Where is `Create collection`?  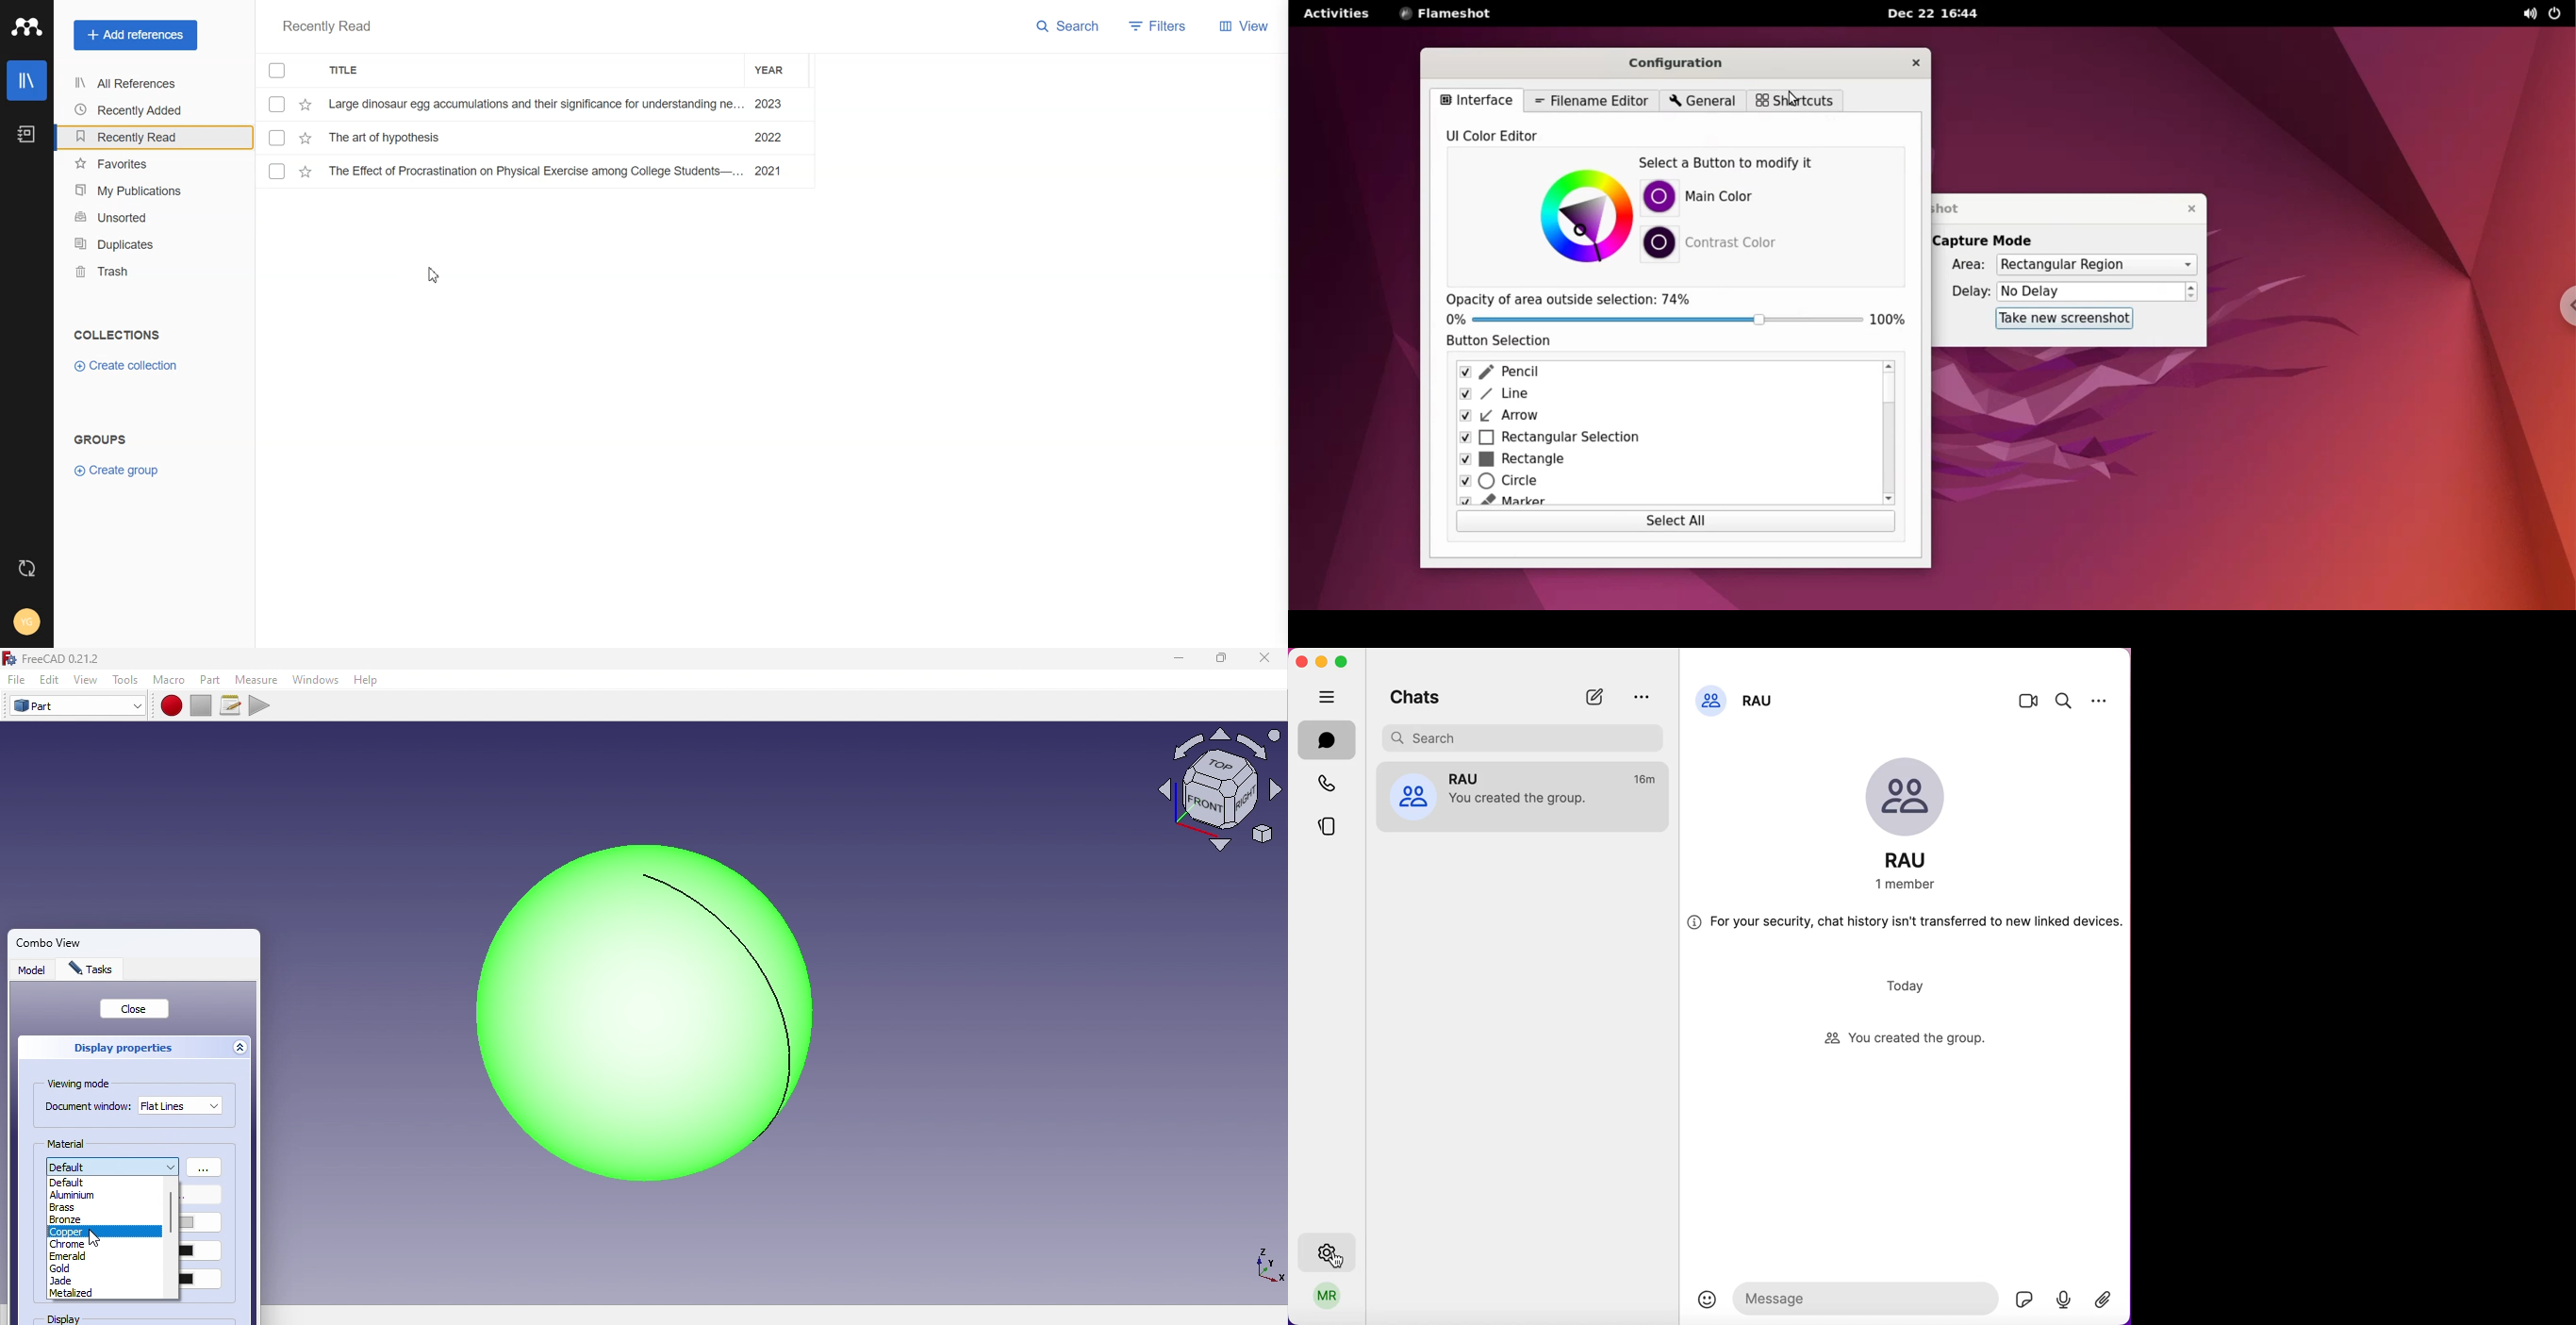
Create collection is located at coordinates (126, 366).